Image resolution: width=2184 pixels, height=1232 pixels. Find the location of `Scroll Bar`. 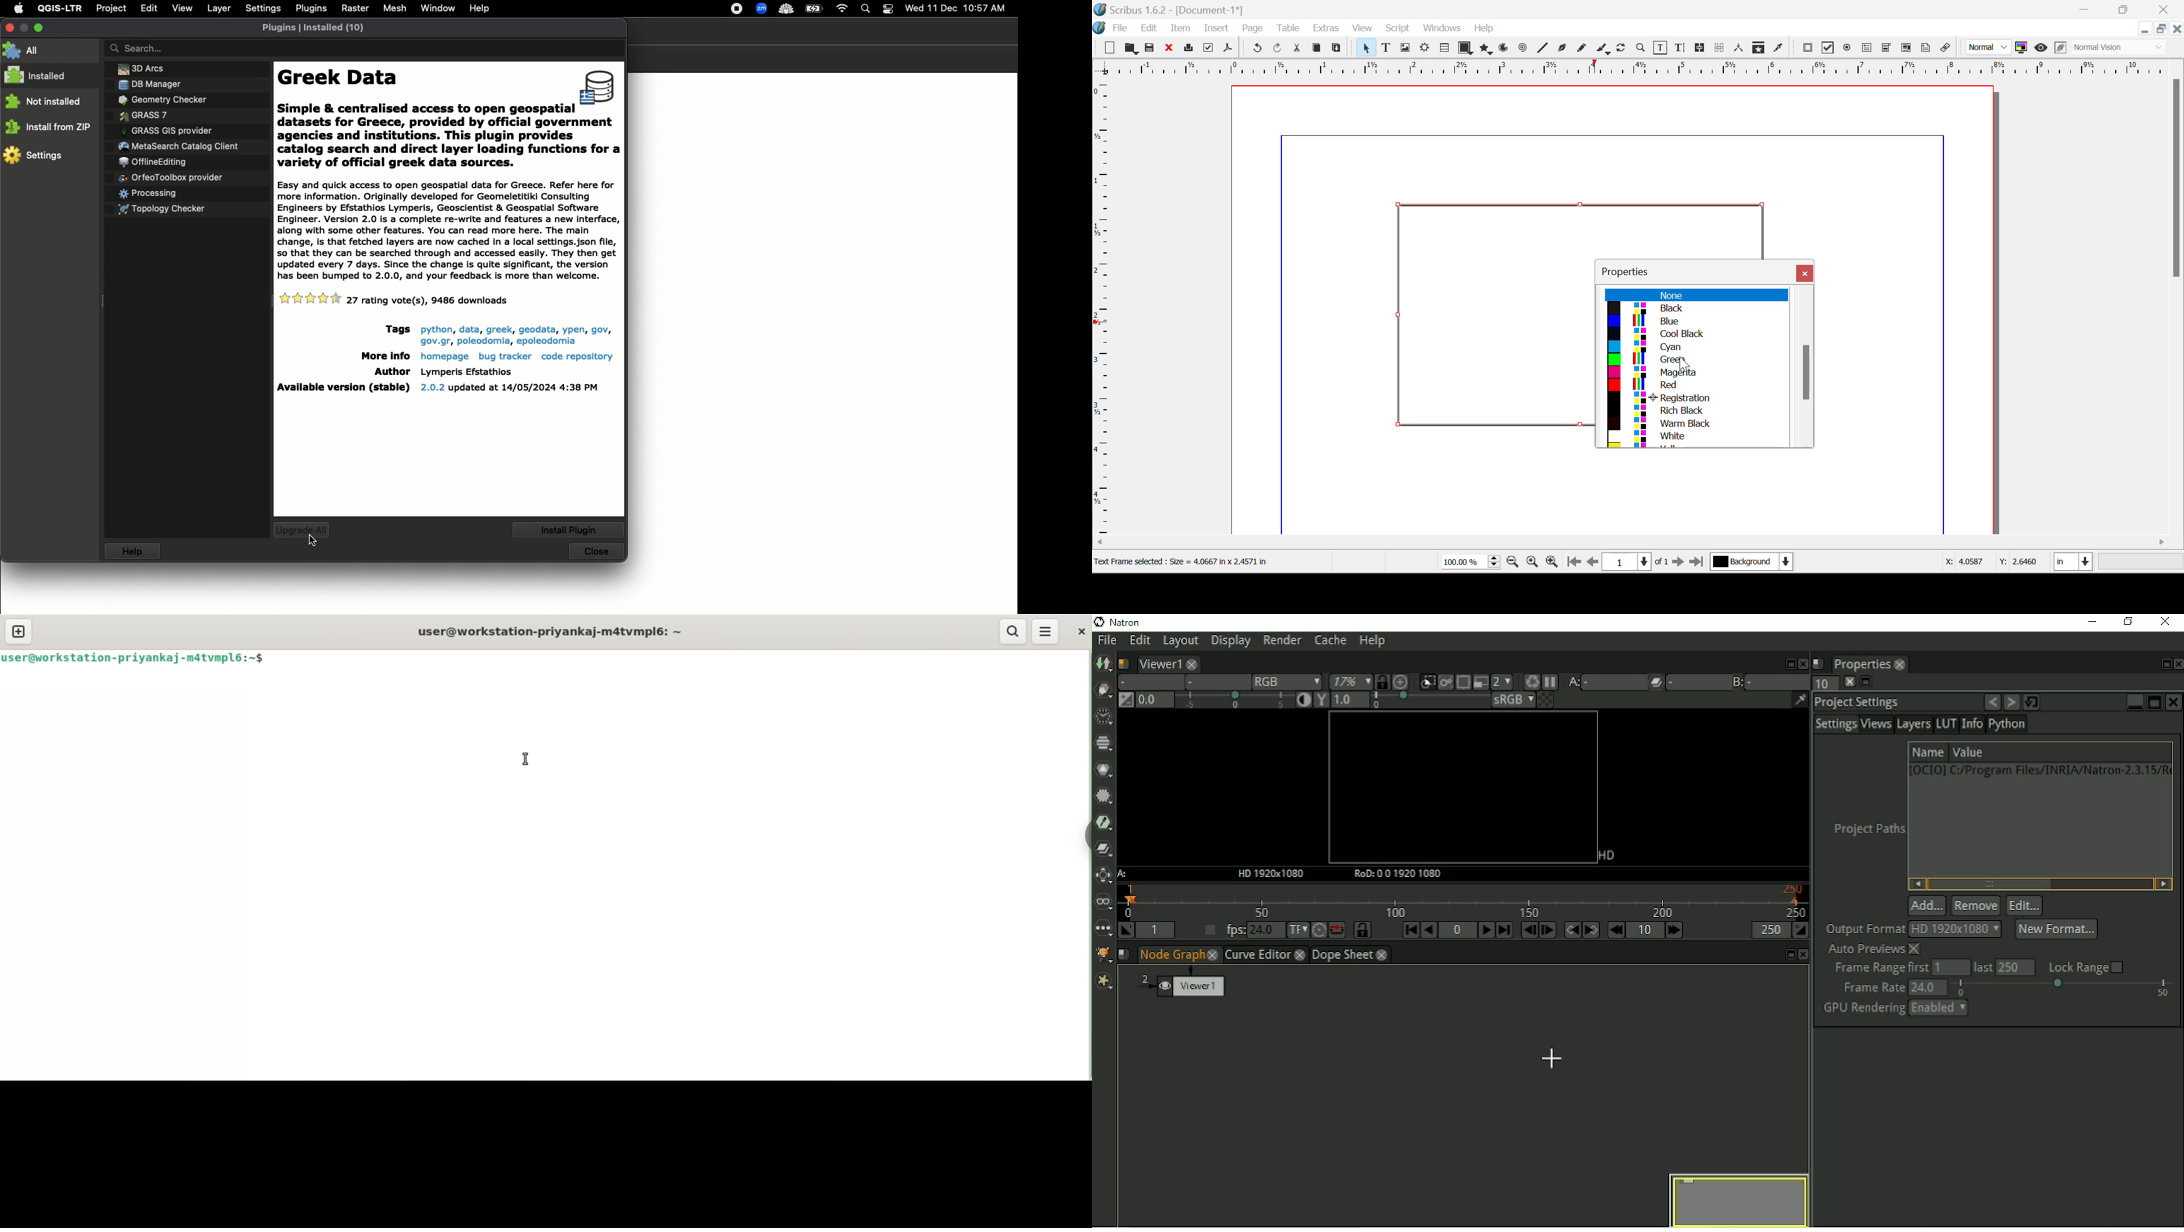

Scroll Bar is located at coordinates (1639, 543).